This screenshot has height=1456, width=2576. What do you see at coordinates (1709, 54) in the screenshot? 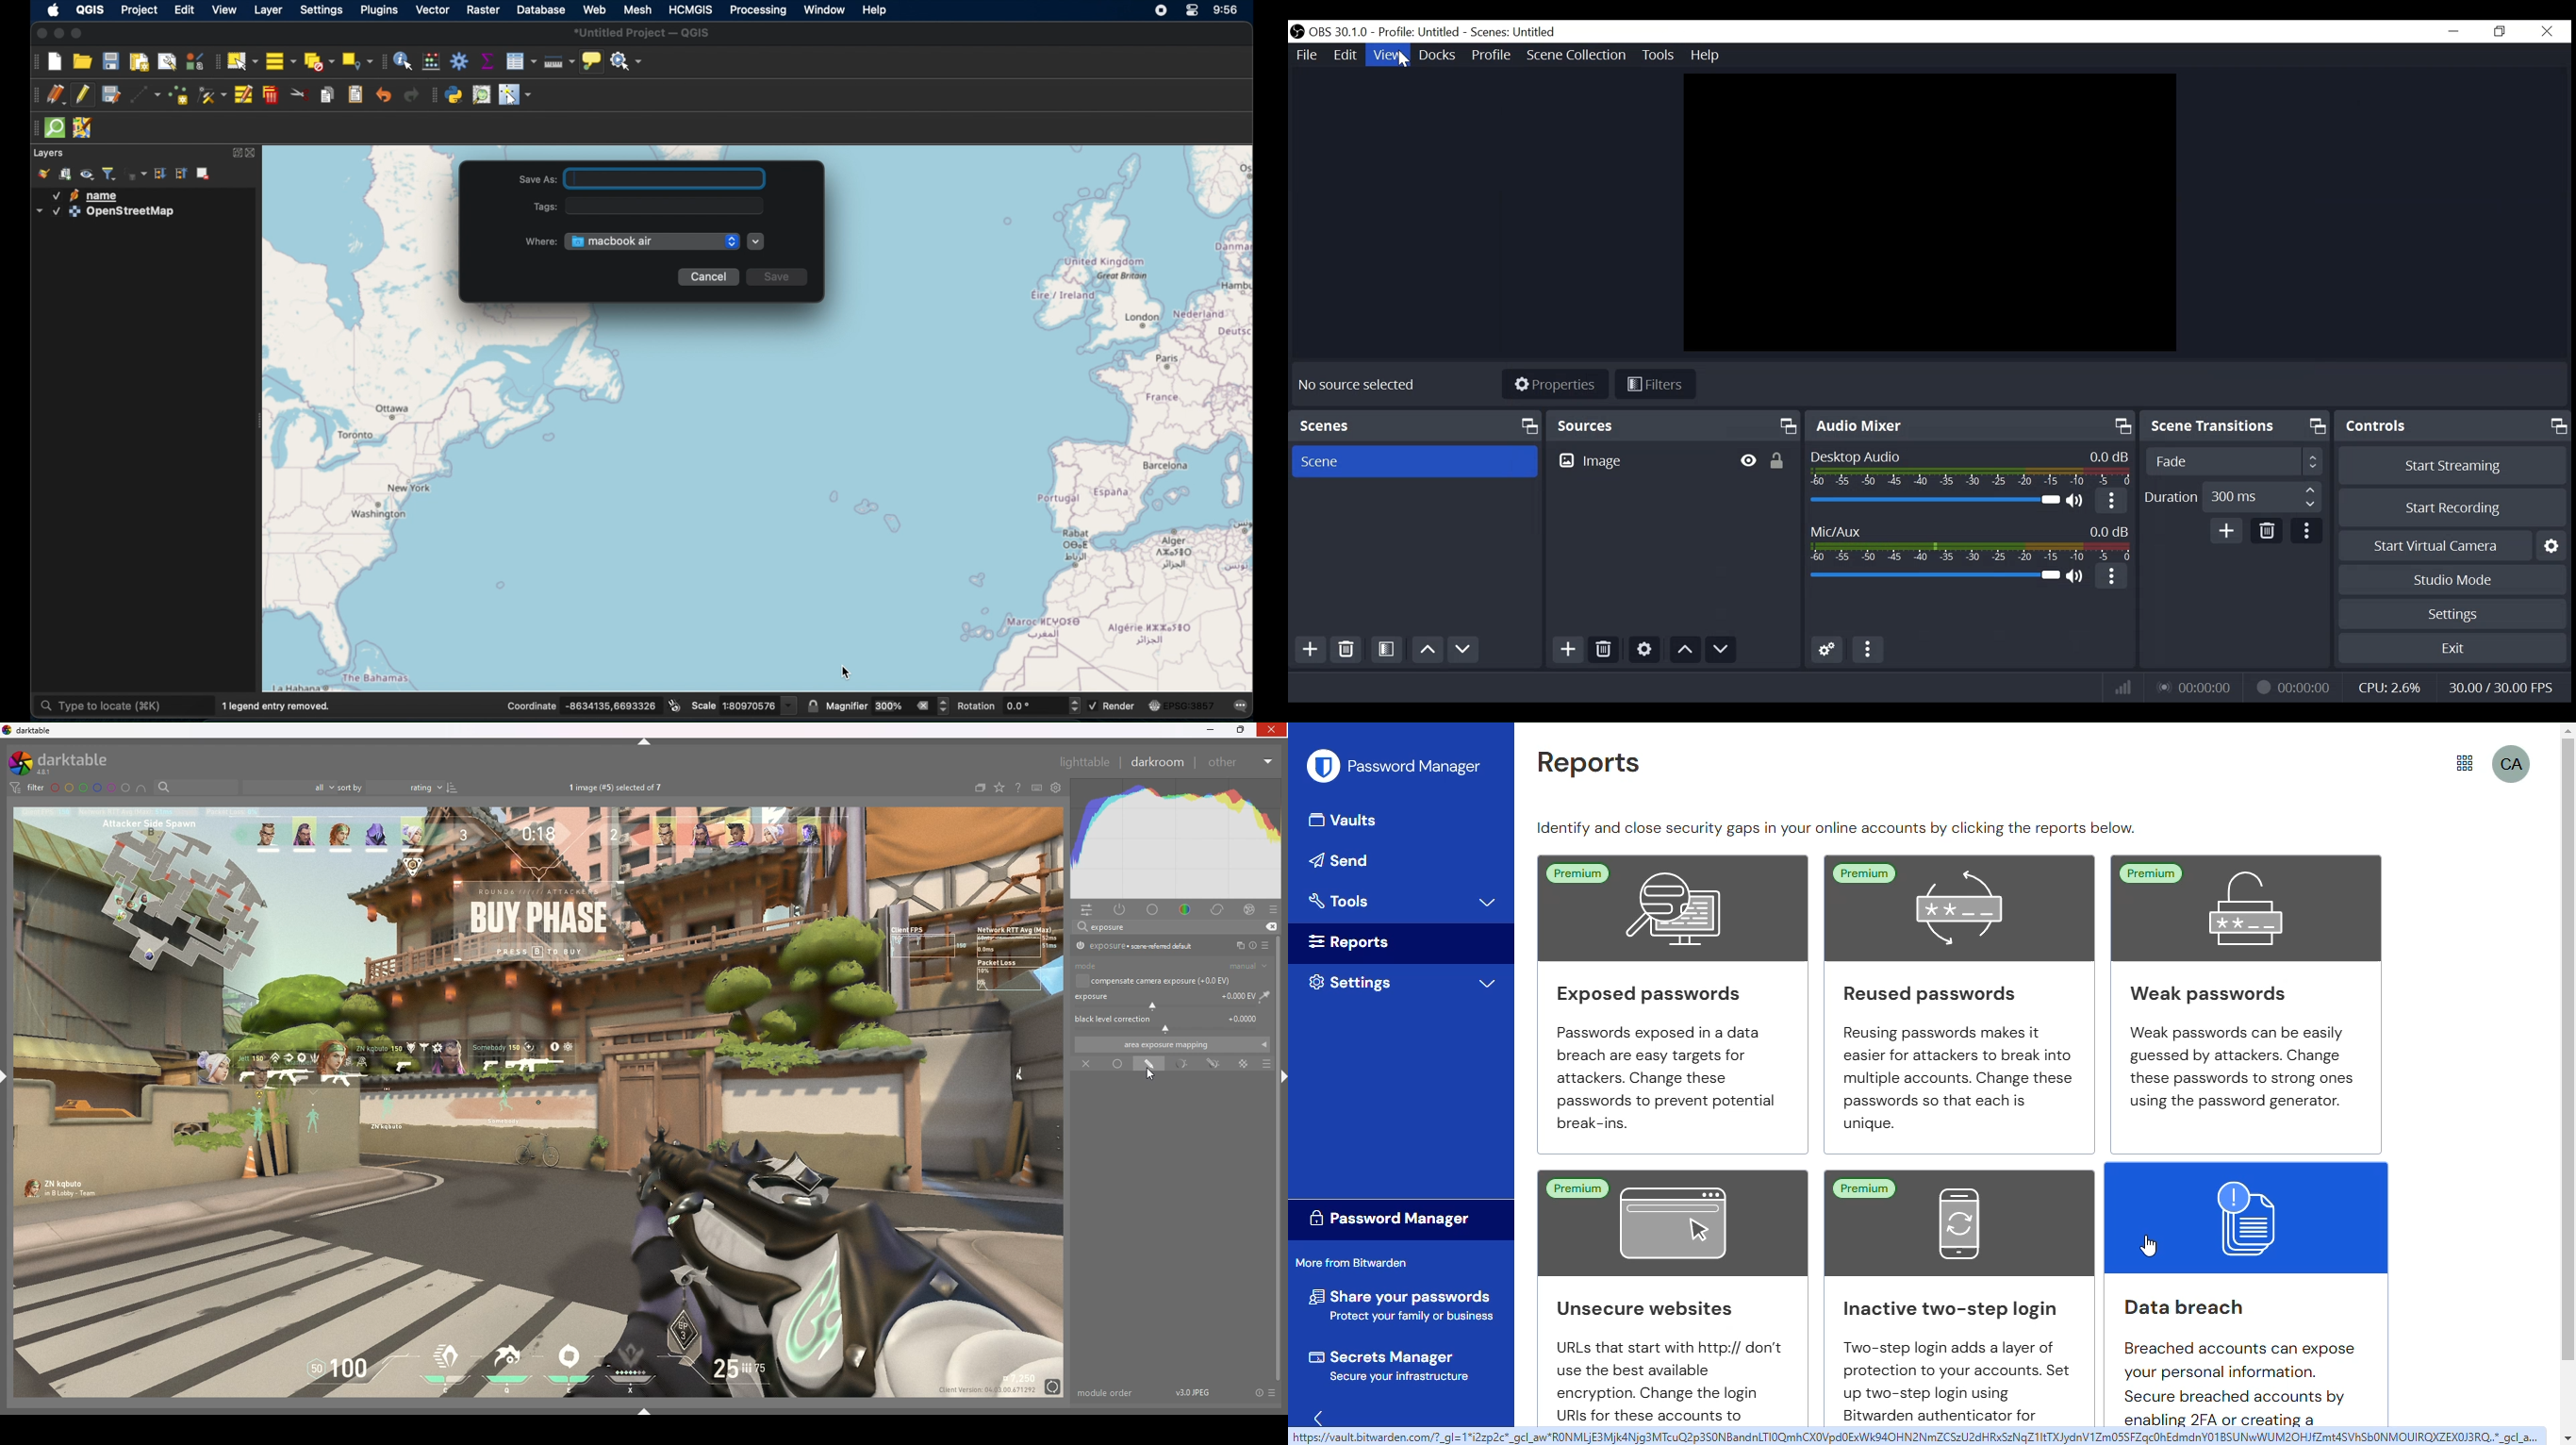
I see `Help` at bounding box center [1709, 54].